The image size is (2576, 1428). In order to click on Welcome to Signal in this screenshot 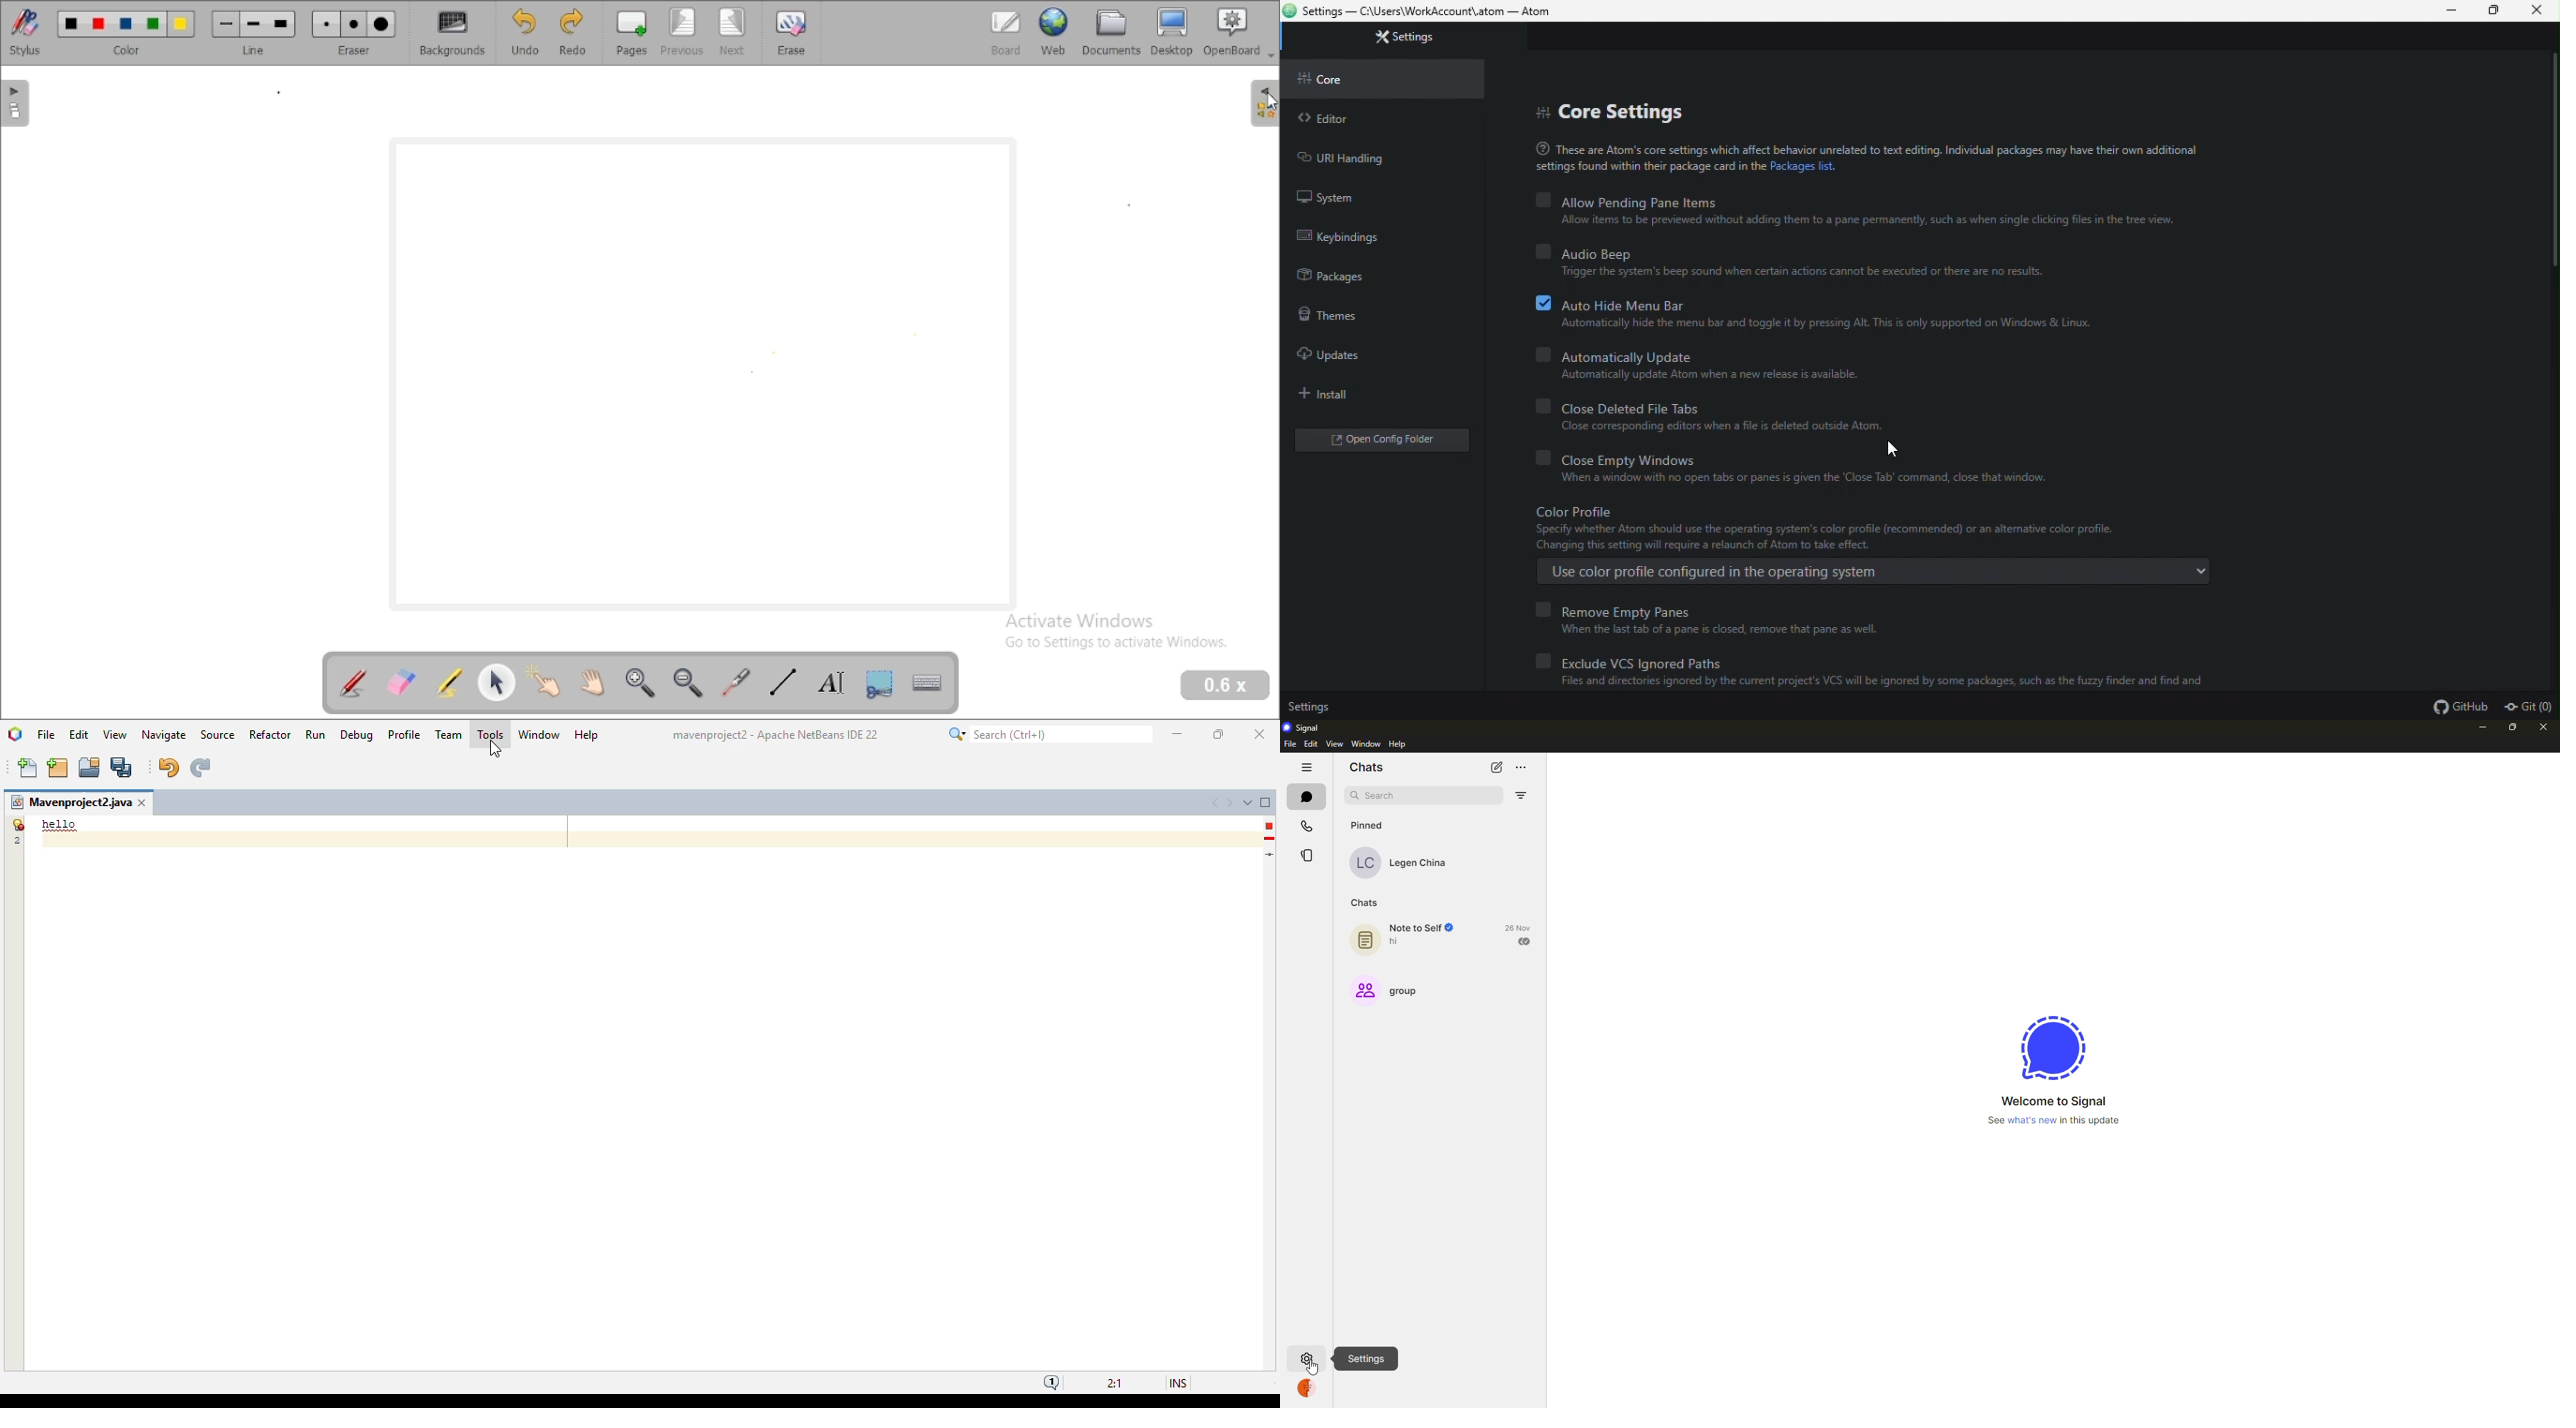, I will do `click(2051, 1100)`.